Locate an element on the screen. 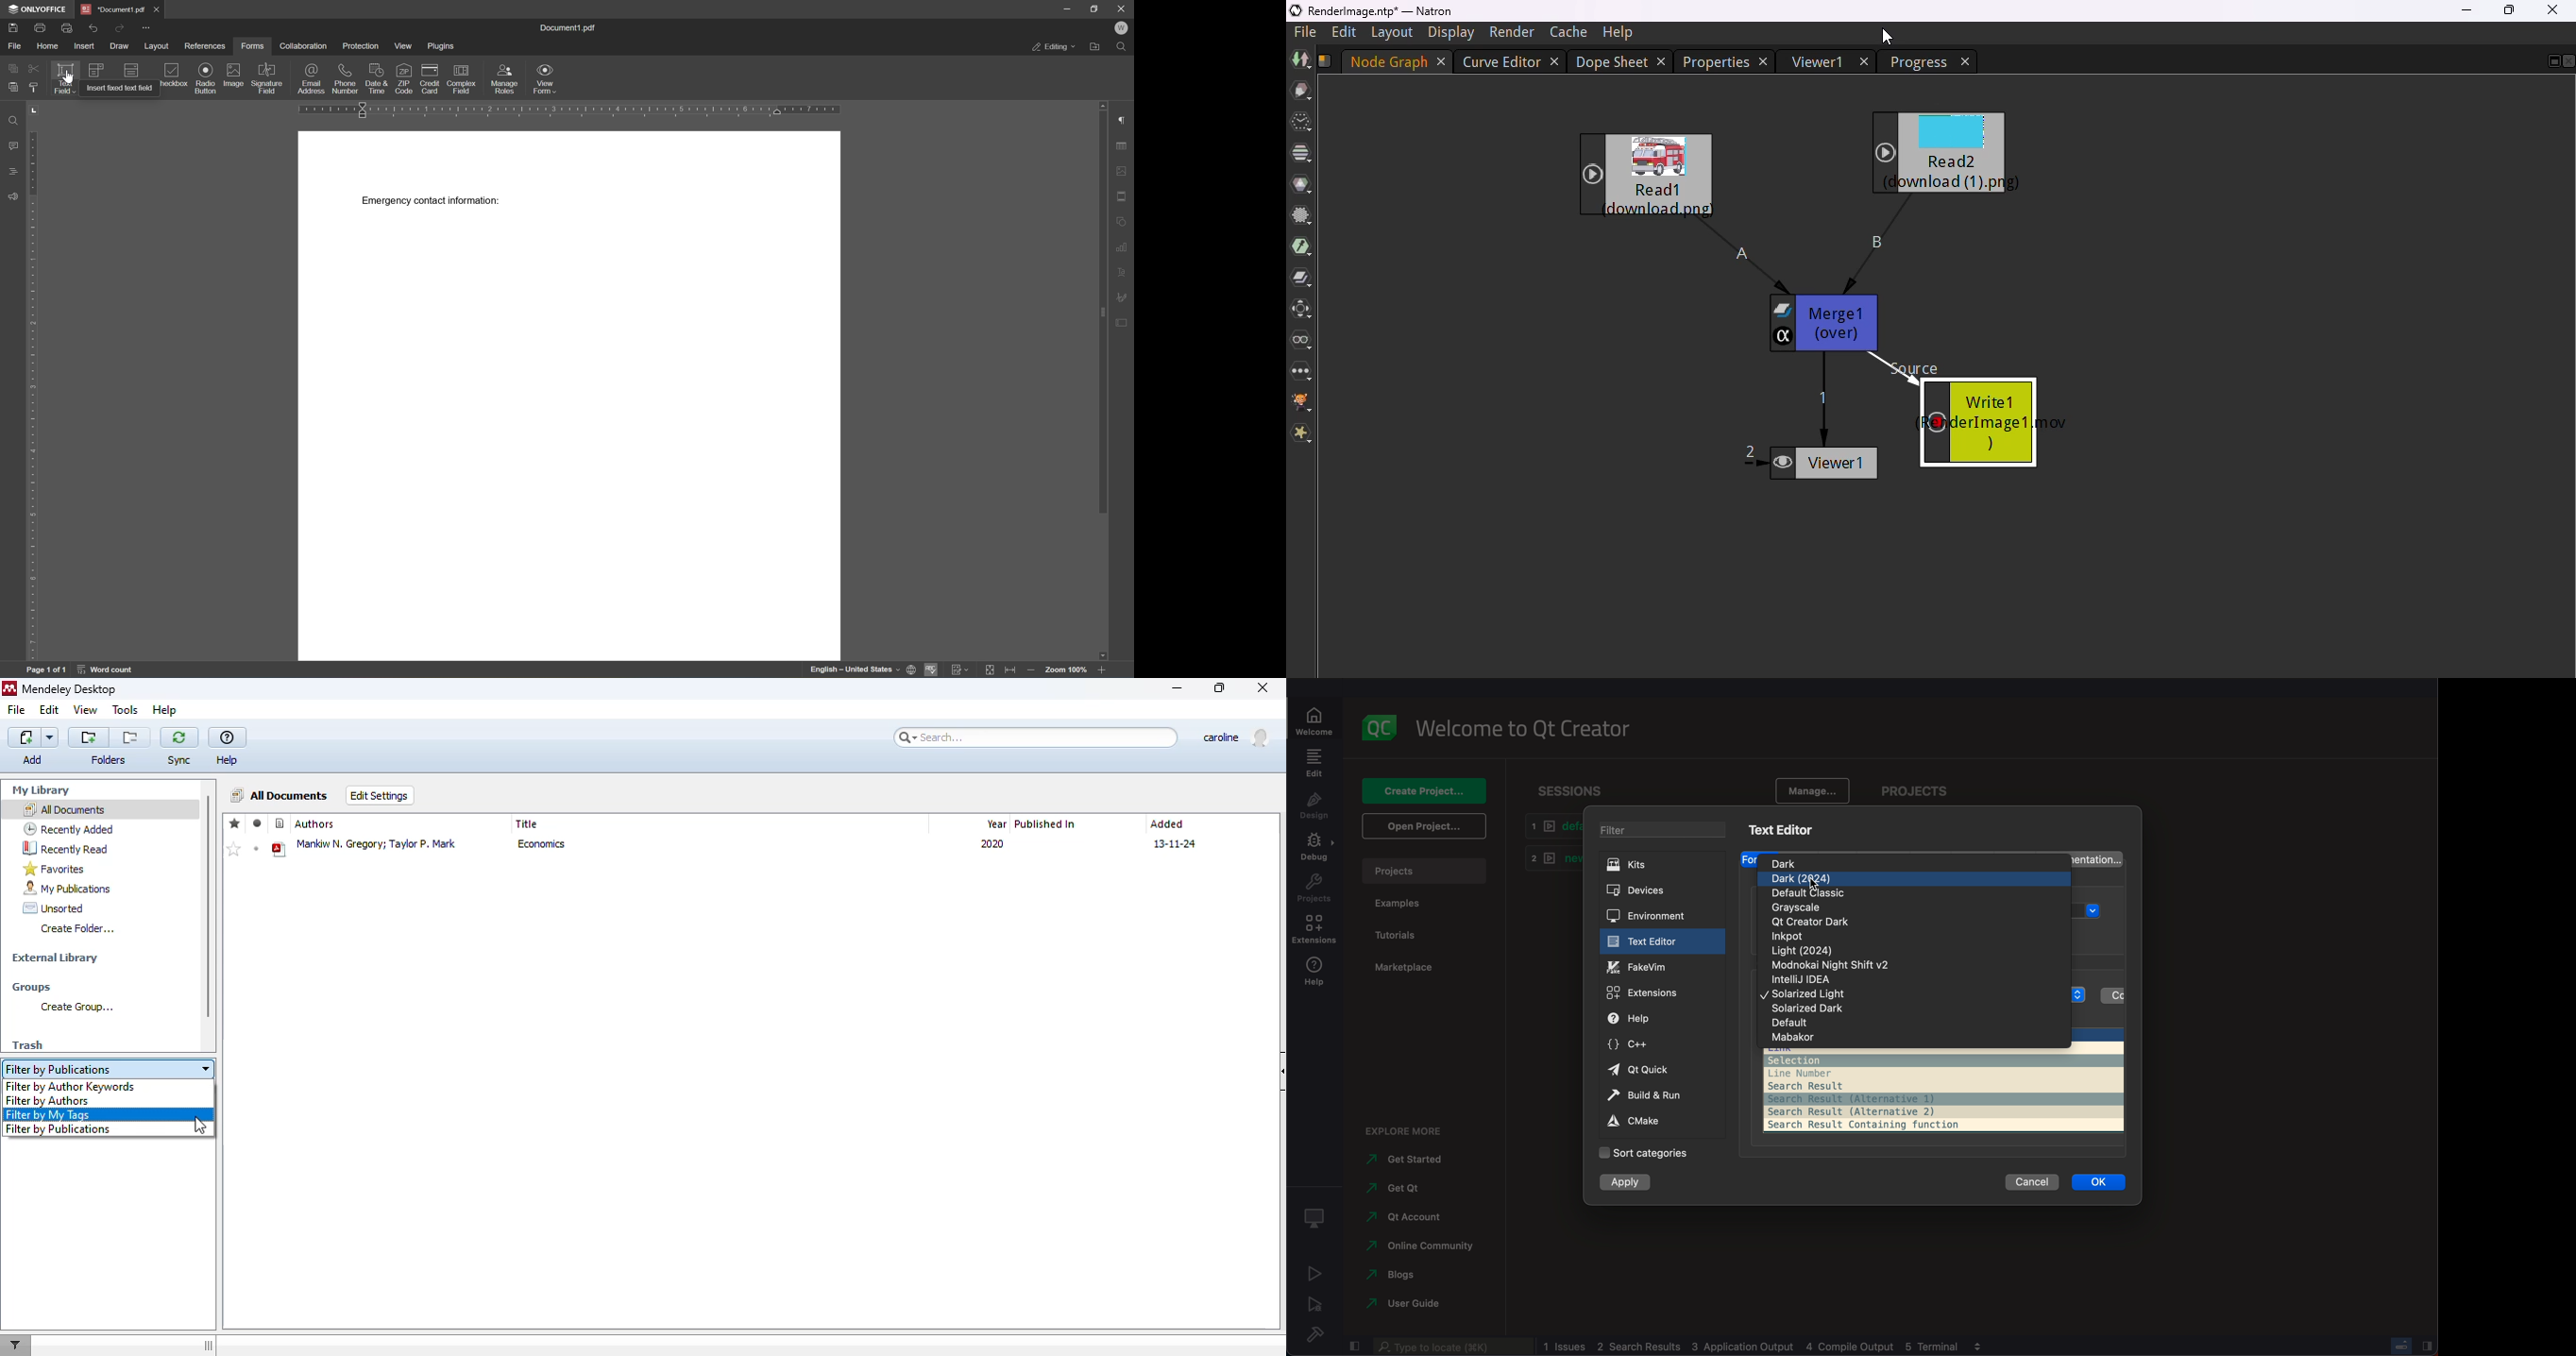 This screenshot has width=2576, height=1372. help is located at coordinates (227, 760).